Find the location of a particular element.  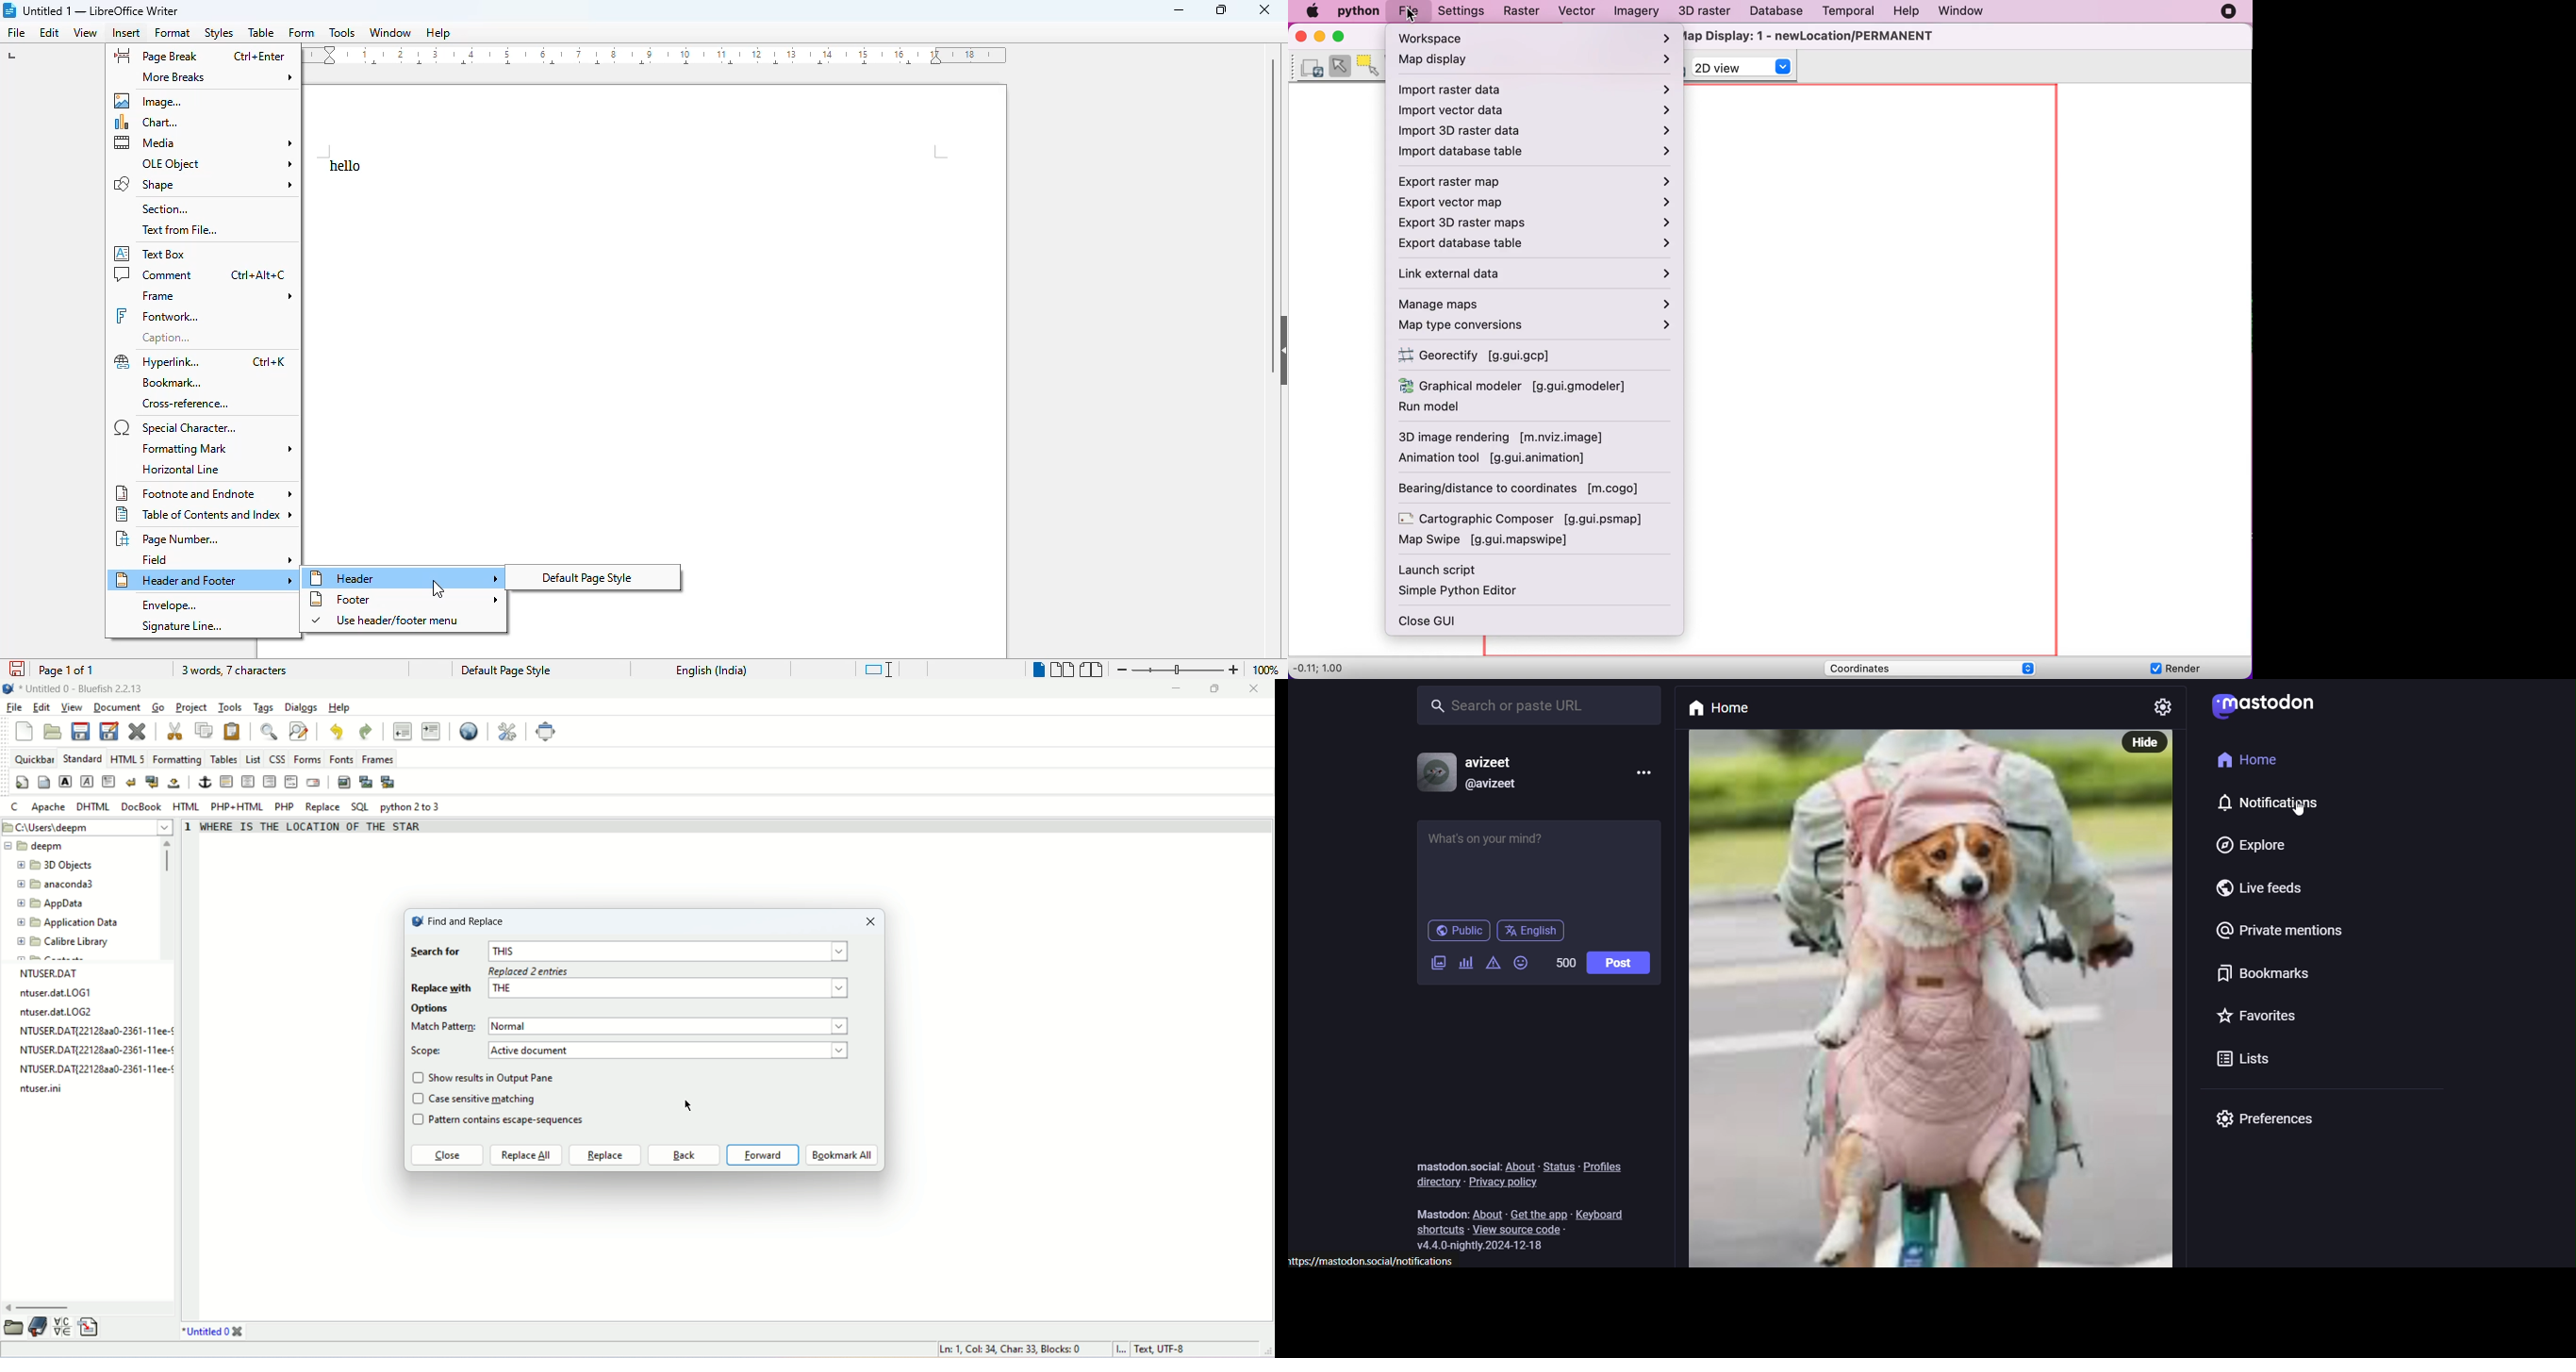

signature line is located at coordinates (180, 627).